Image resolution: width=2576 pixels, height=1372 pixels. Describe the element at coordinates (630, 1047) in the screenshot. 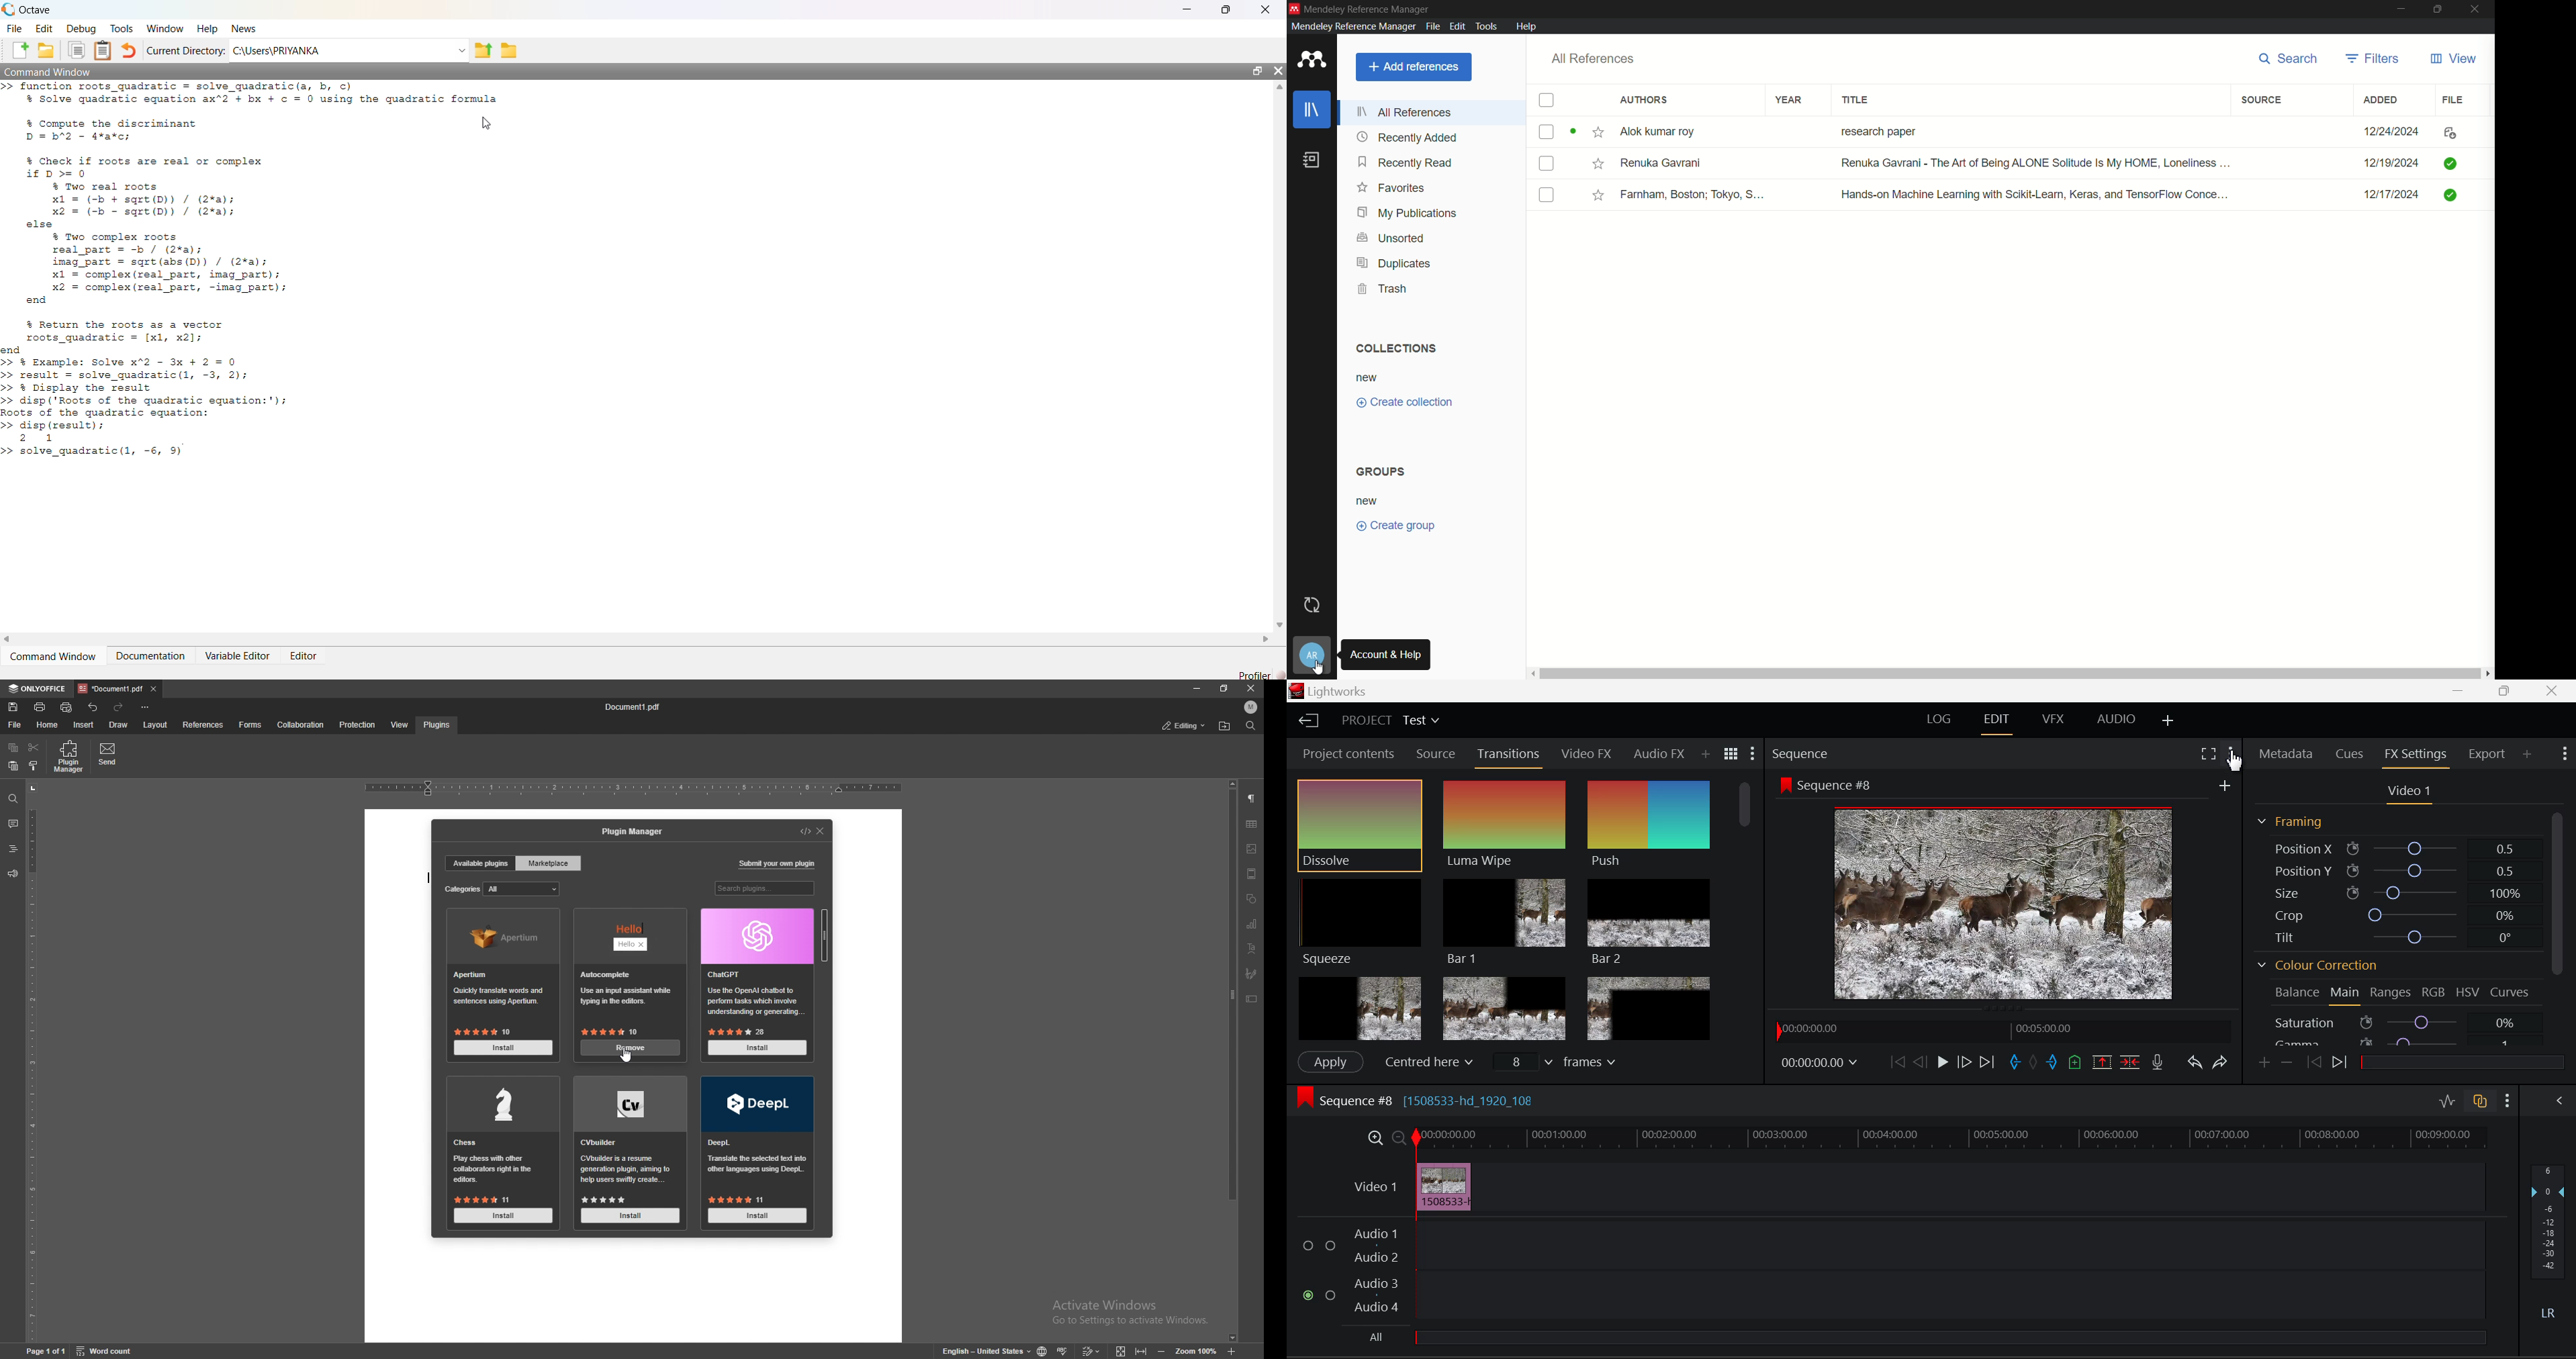

I see `remove` at that location.